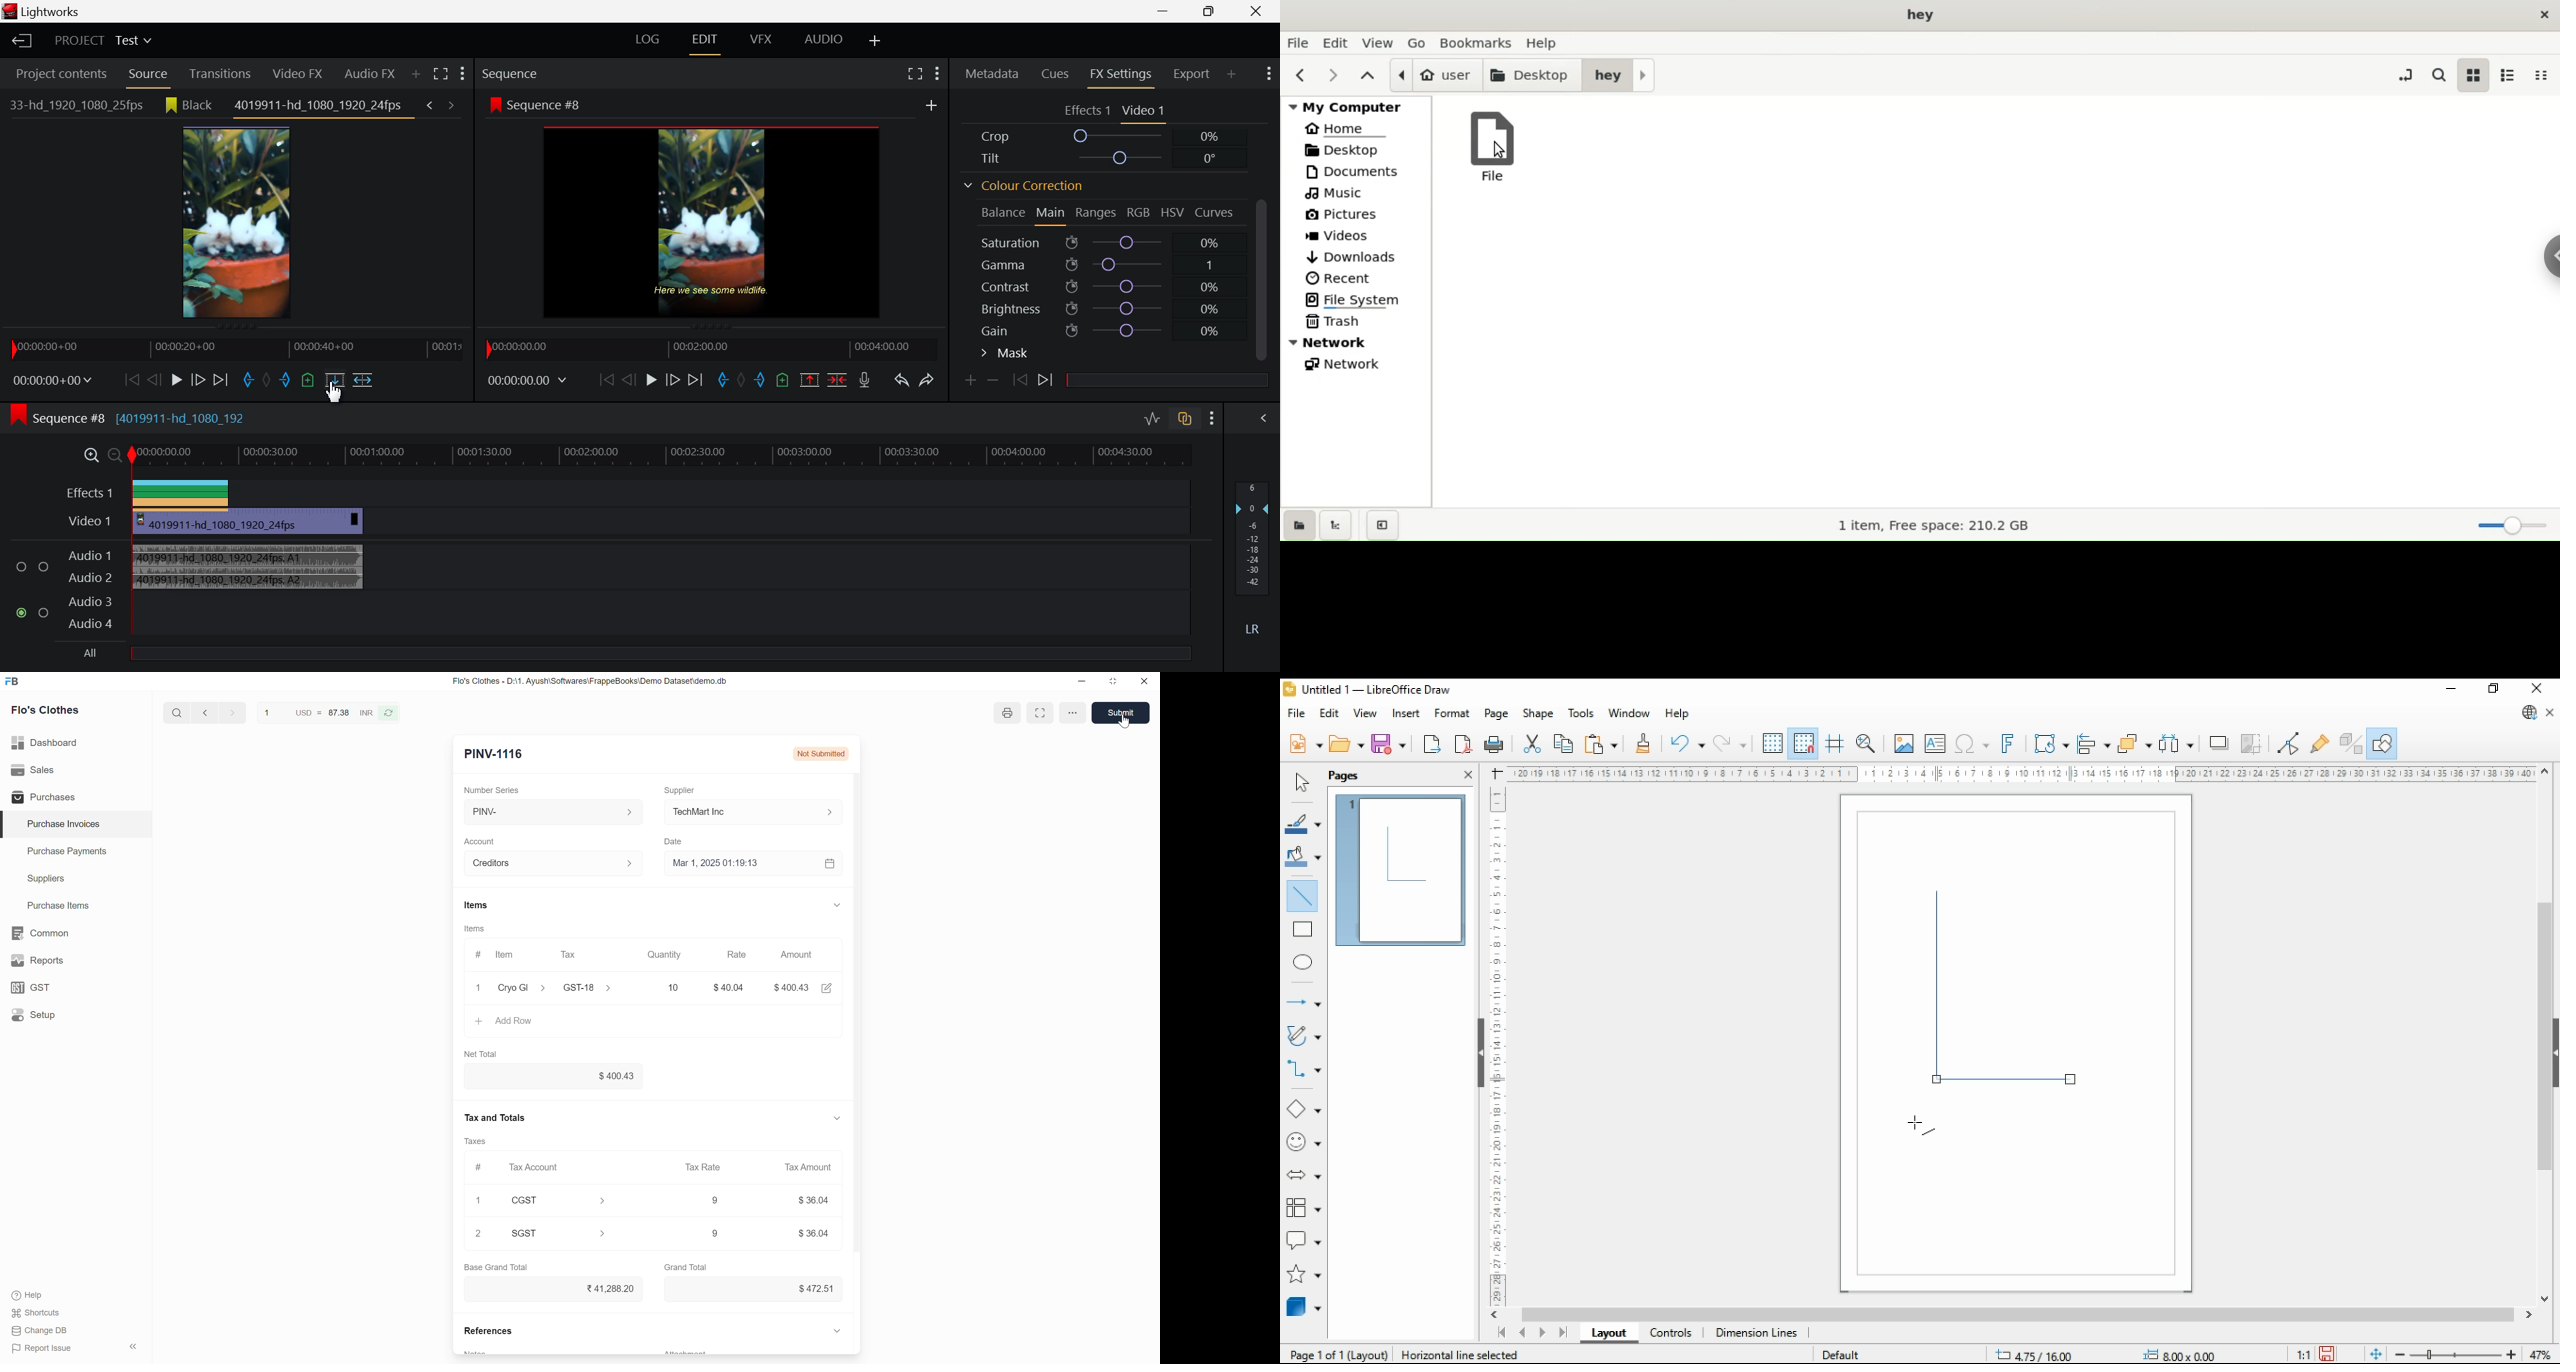 The height and width of the screenshot is (1372, 2576). Describe the element at coordinates (53, 381) in the screenshot. I see `Frame Time` at that location.